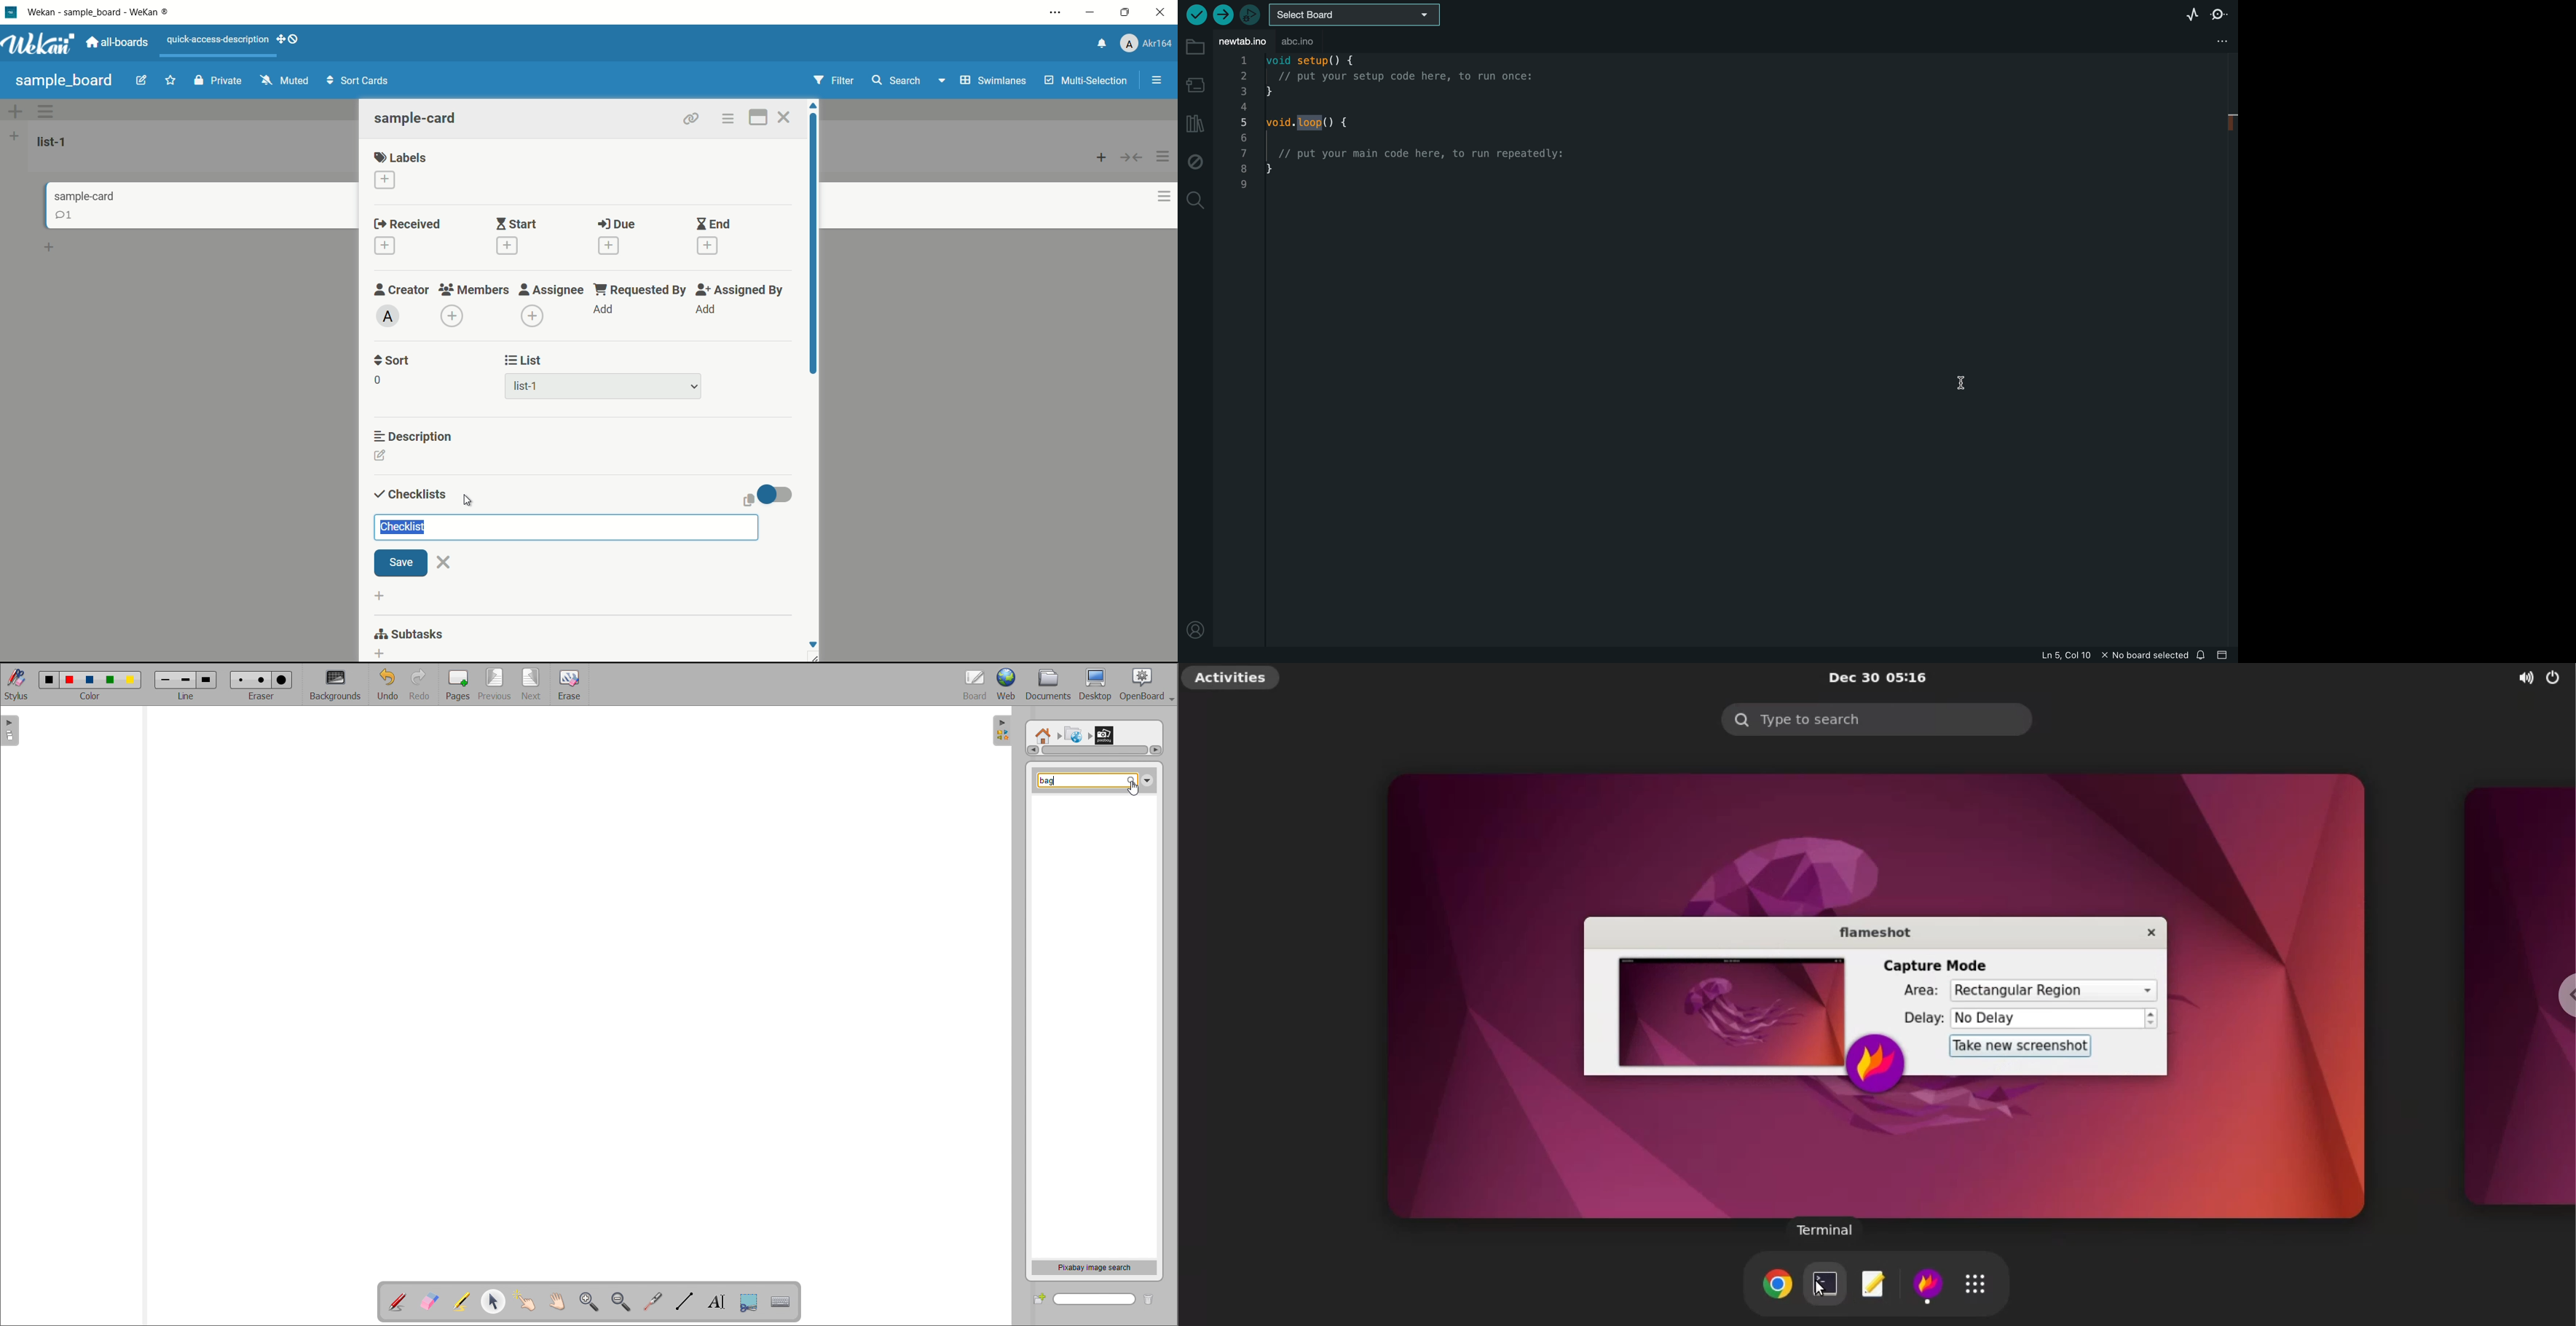  I want to click on add date, so click(385, 246).